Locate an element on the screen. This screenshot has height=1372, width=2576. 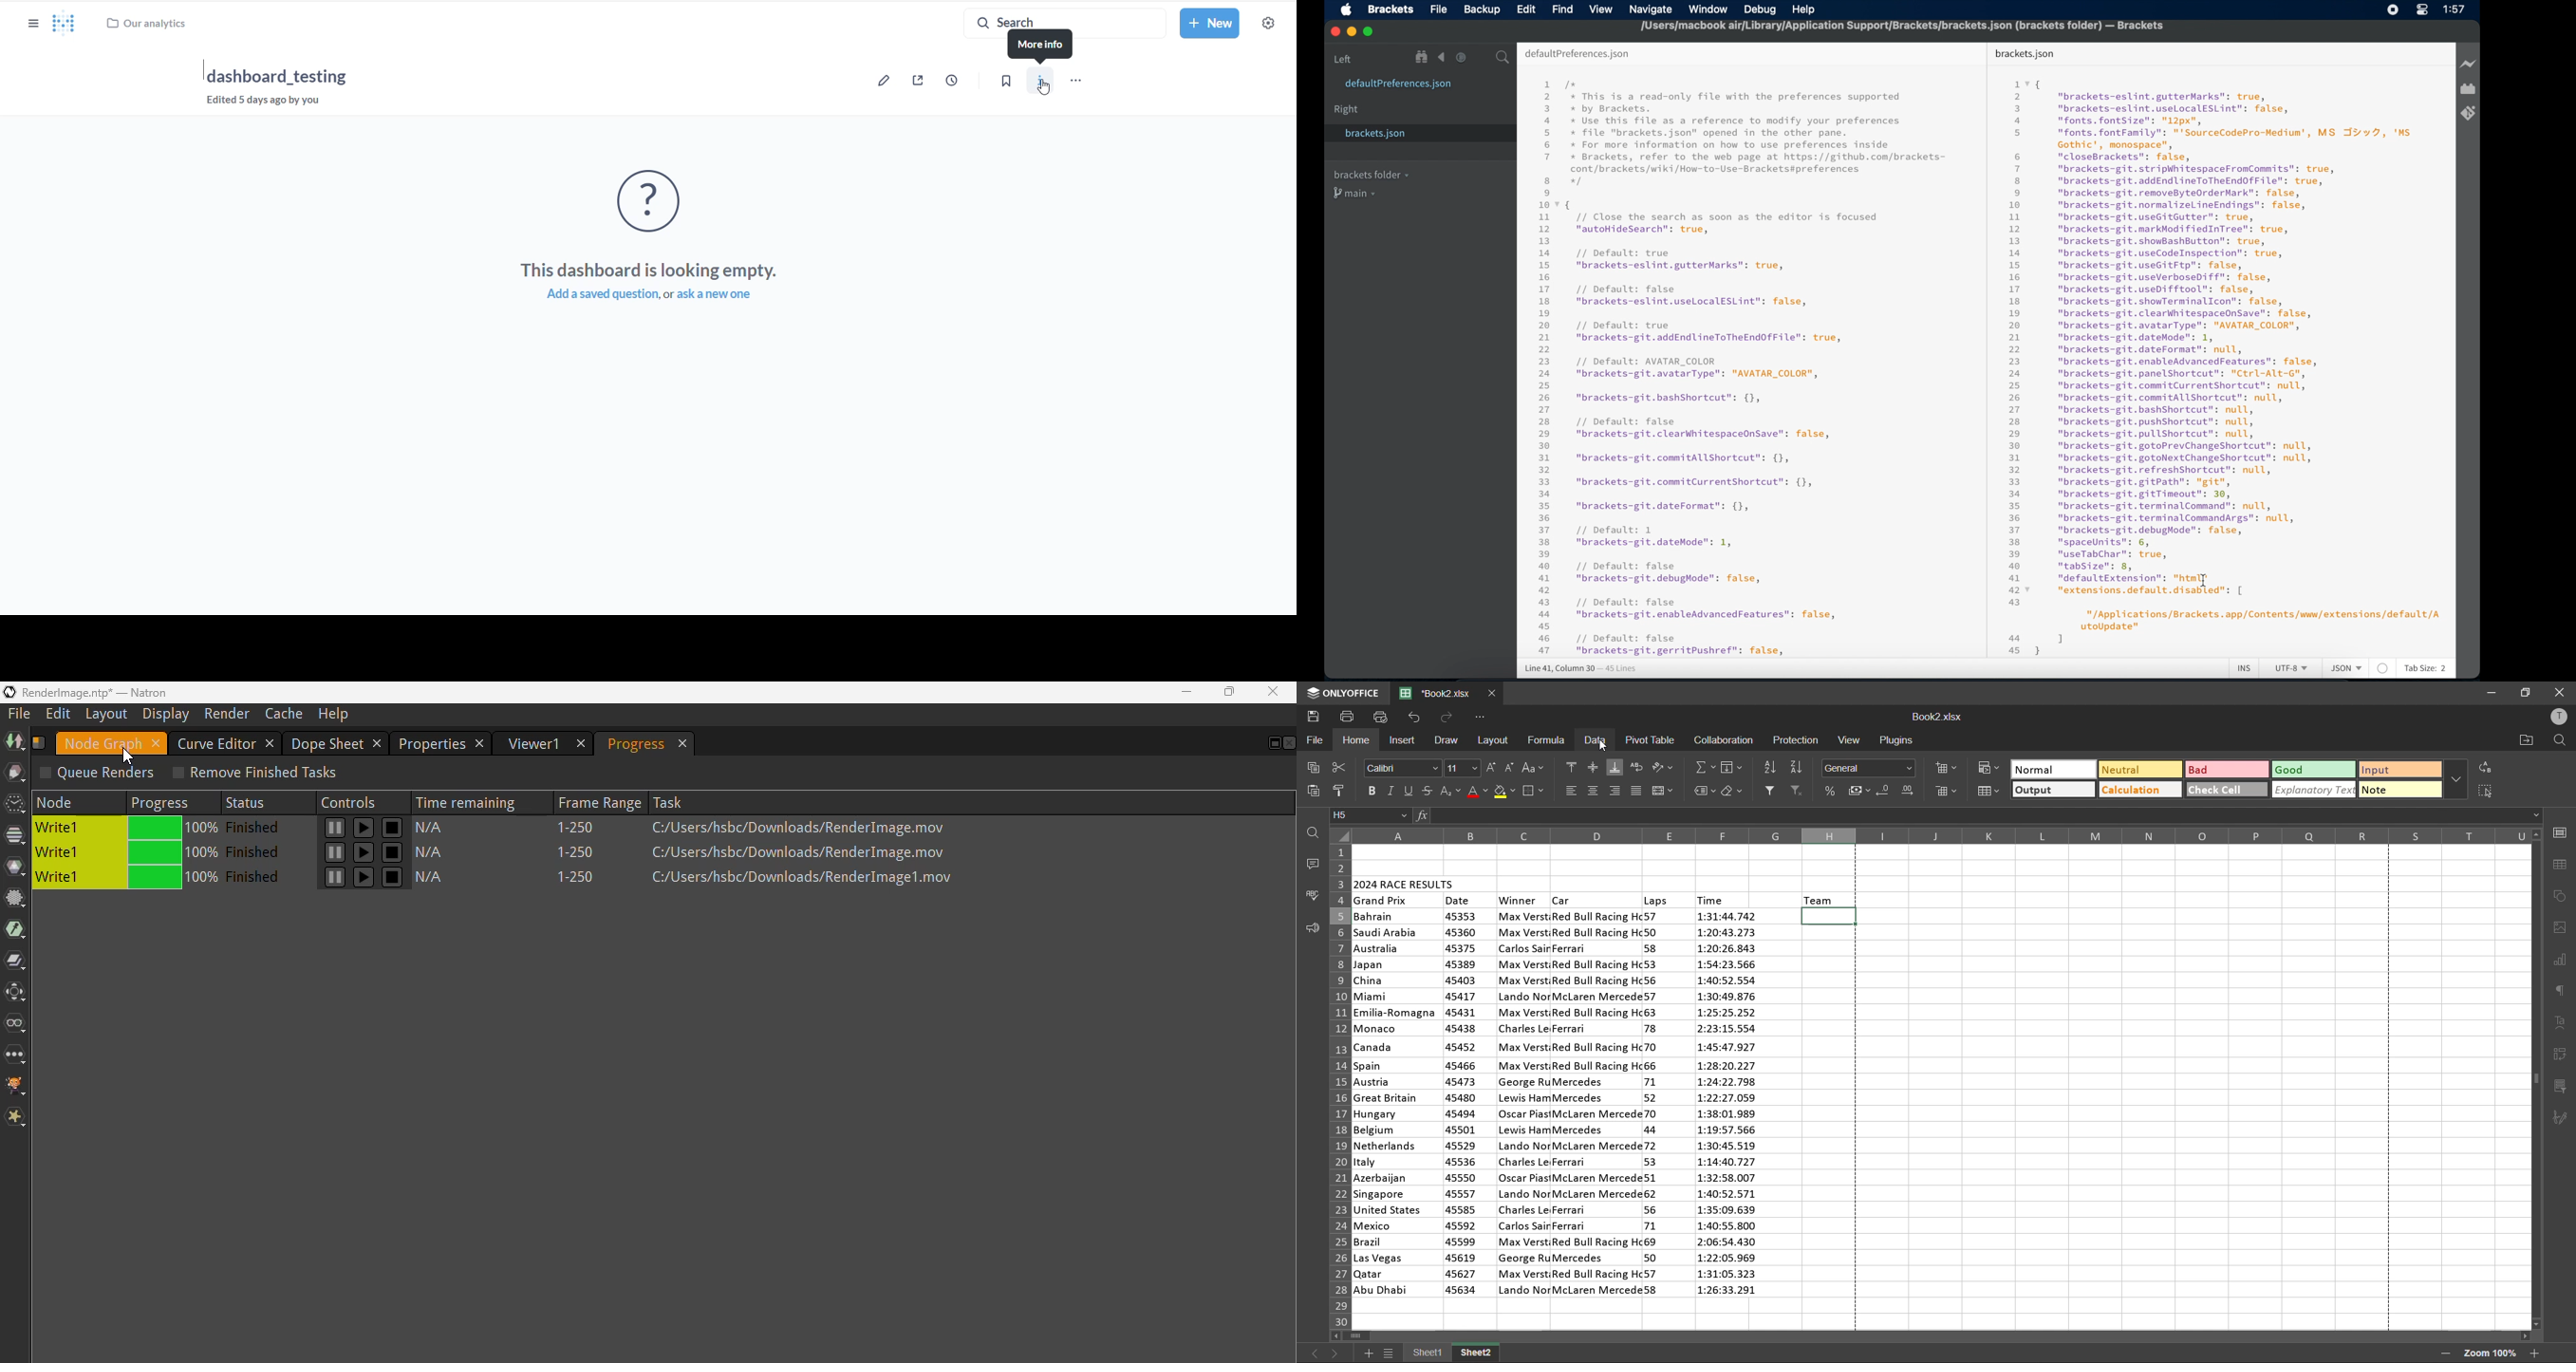
collaboration is located at coordinates (1723, 740).